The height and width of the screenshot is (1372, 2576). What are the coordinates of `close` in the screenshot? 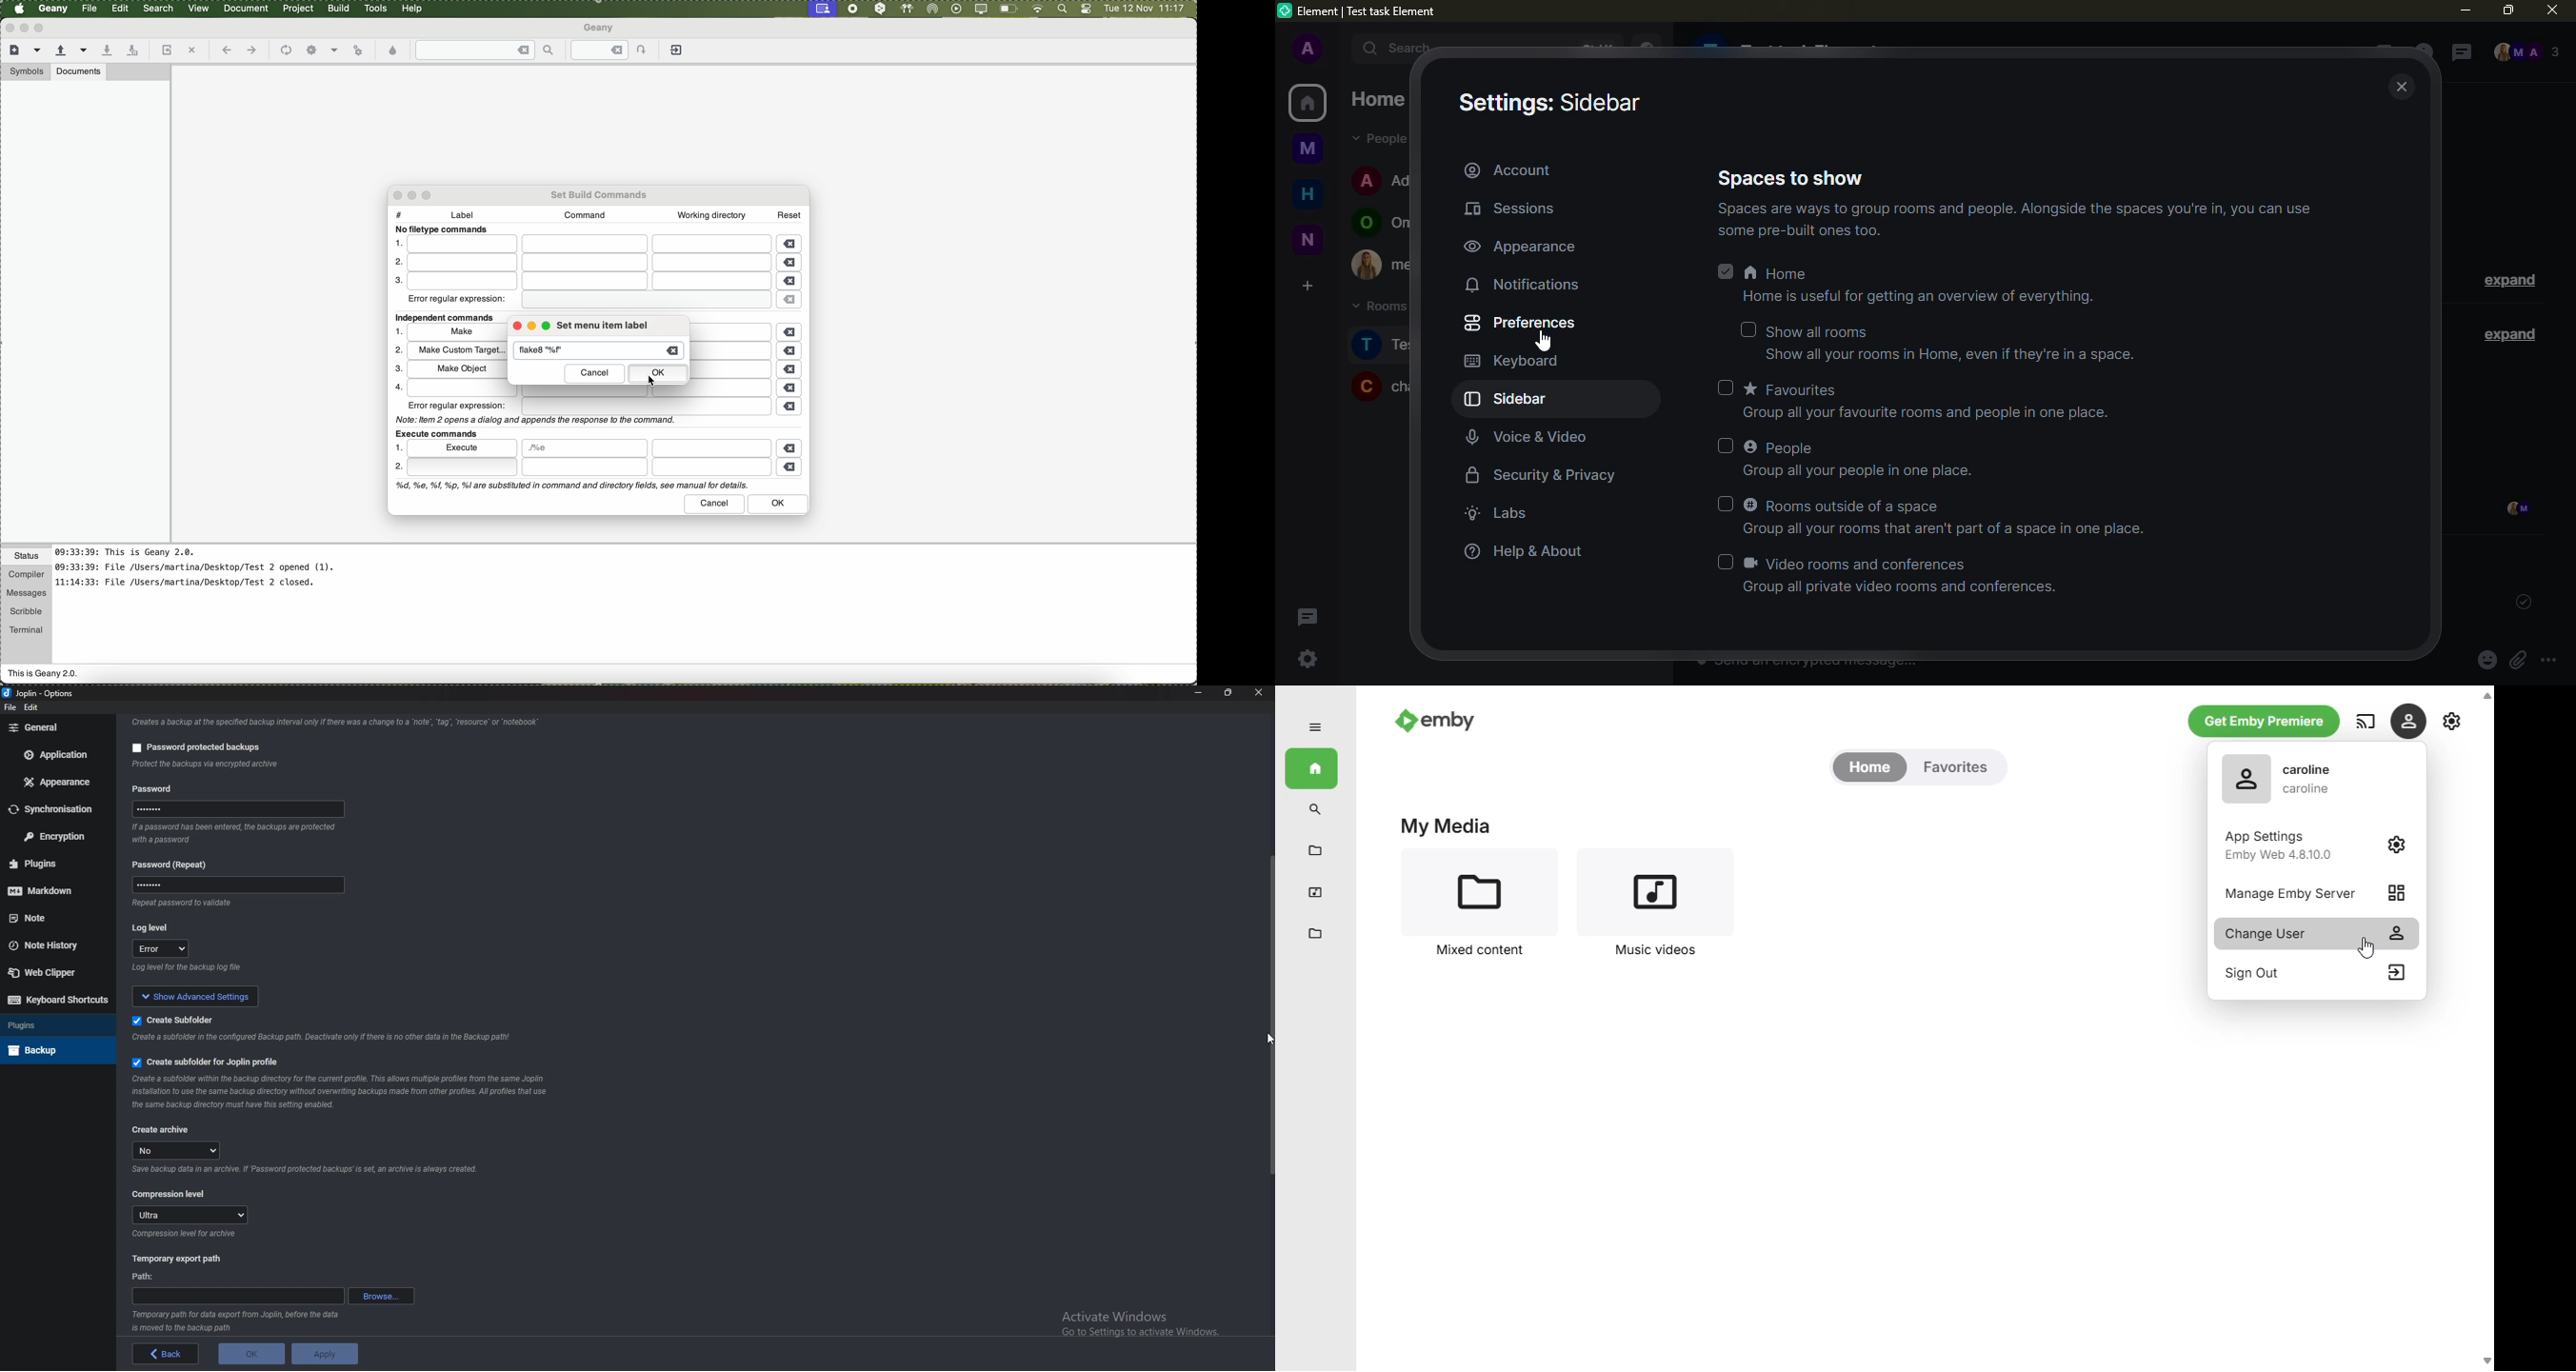 It's located at (1259, 693).